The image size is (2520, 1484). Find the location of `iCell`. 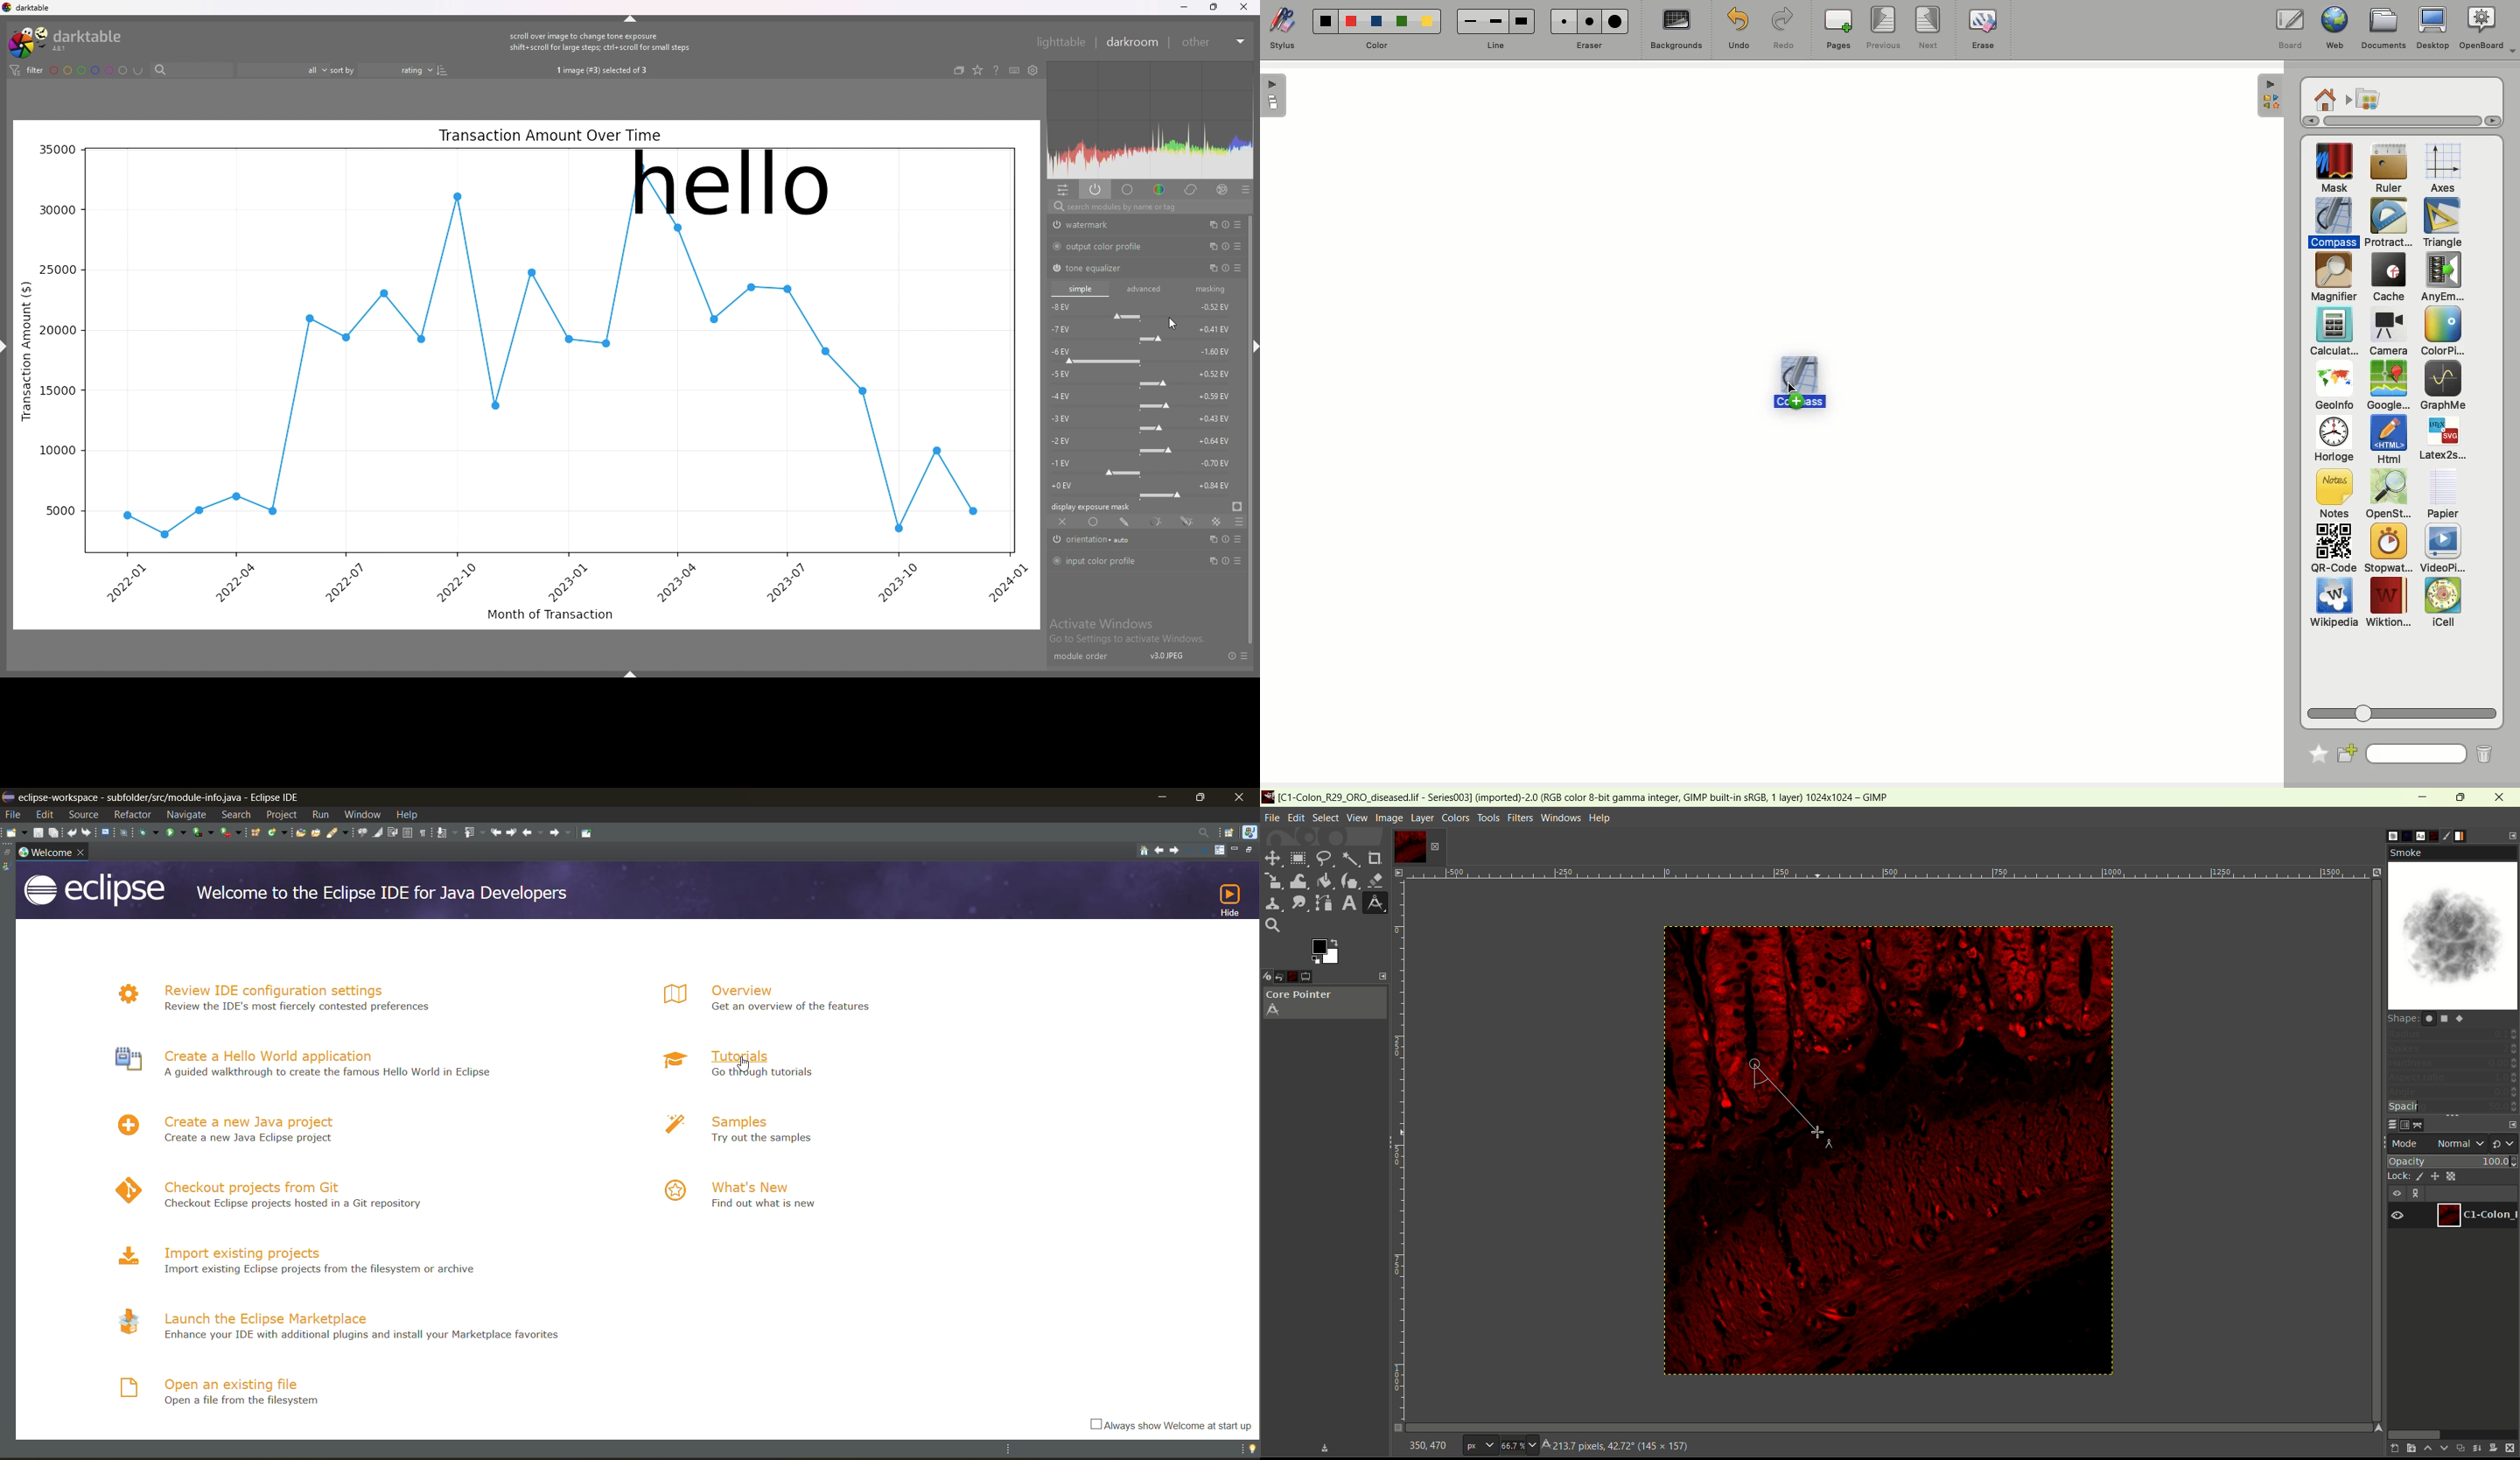

iCell is located at coordinates (2444, 603).